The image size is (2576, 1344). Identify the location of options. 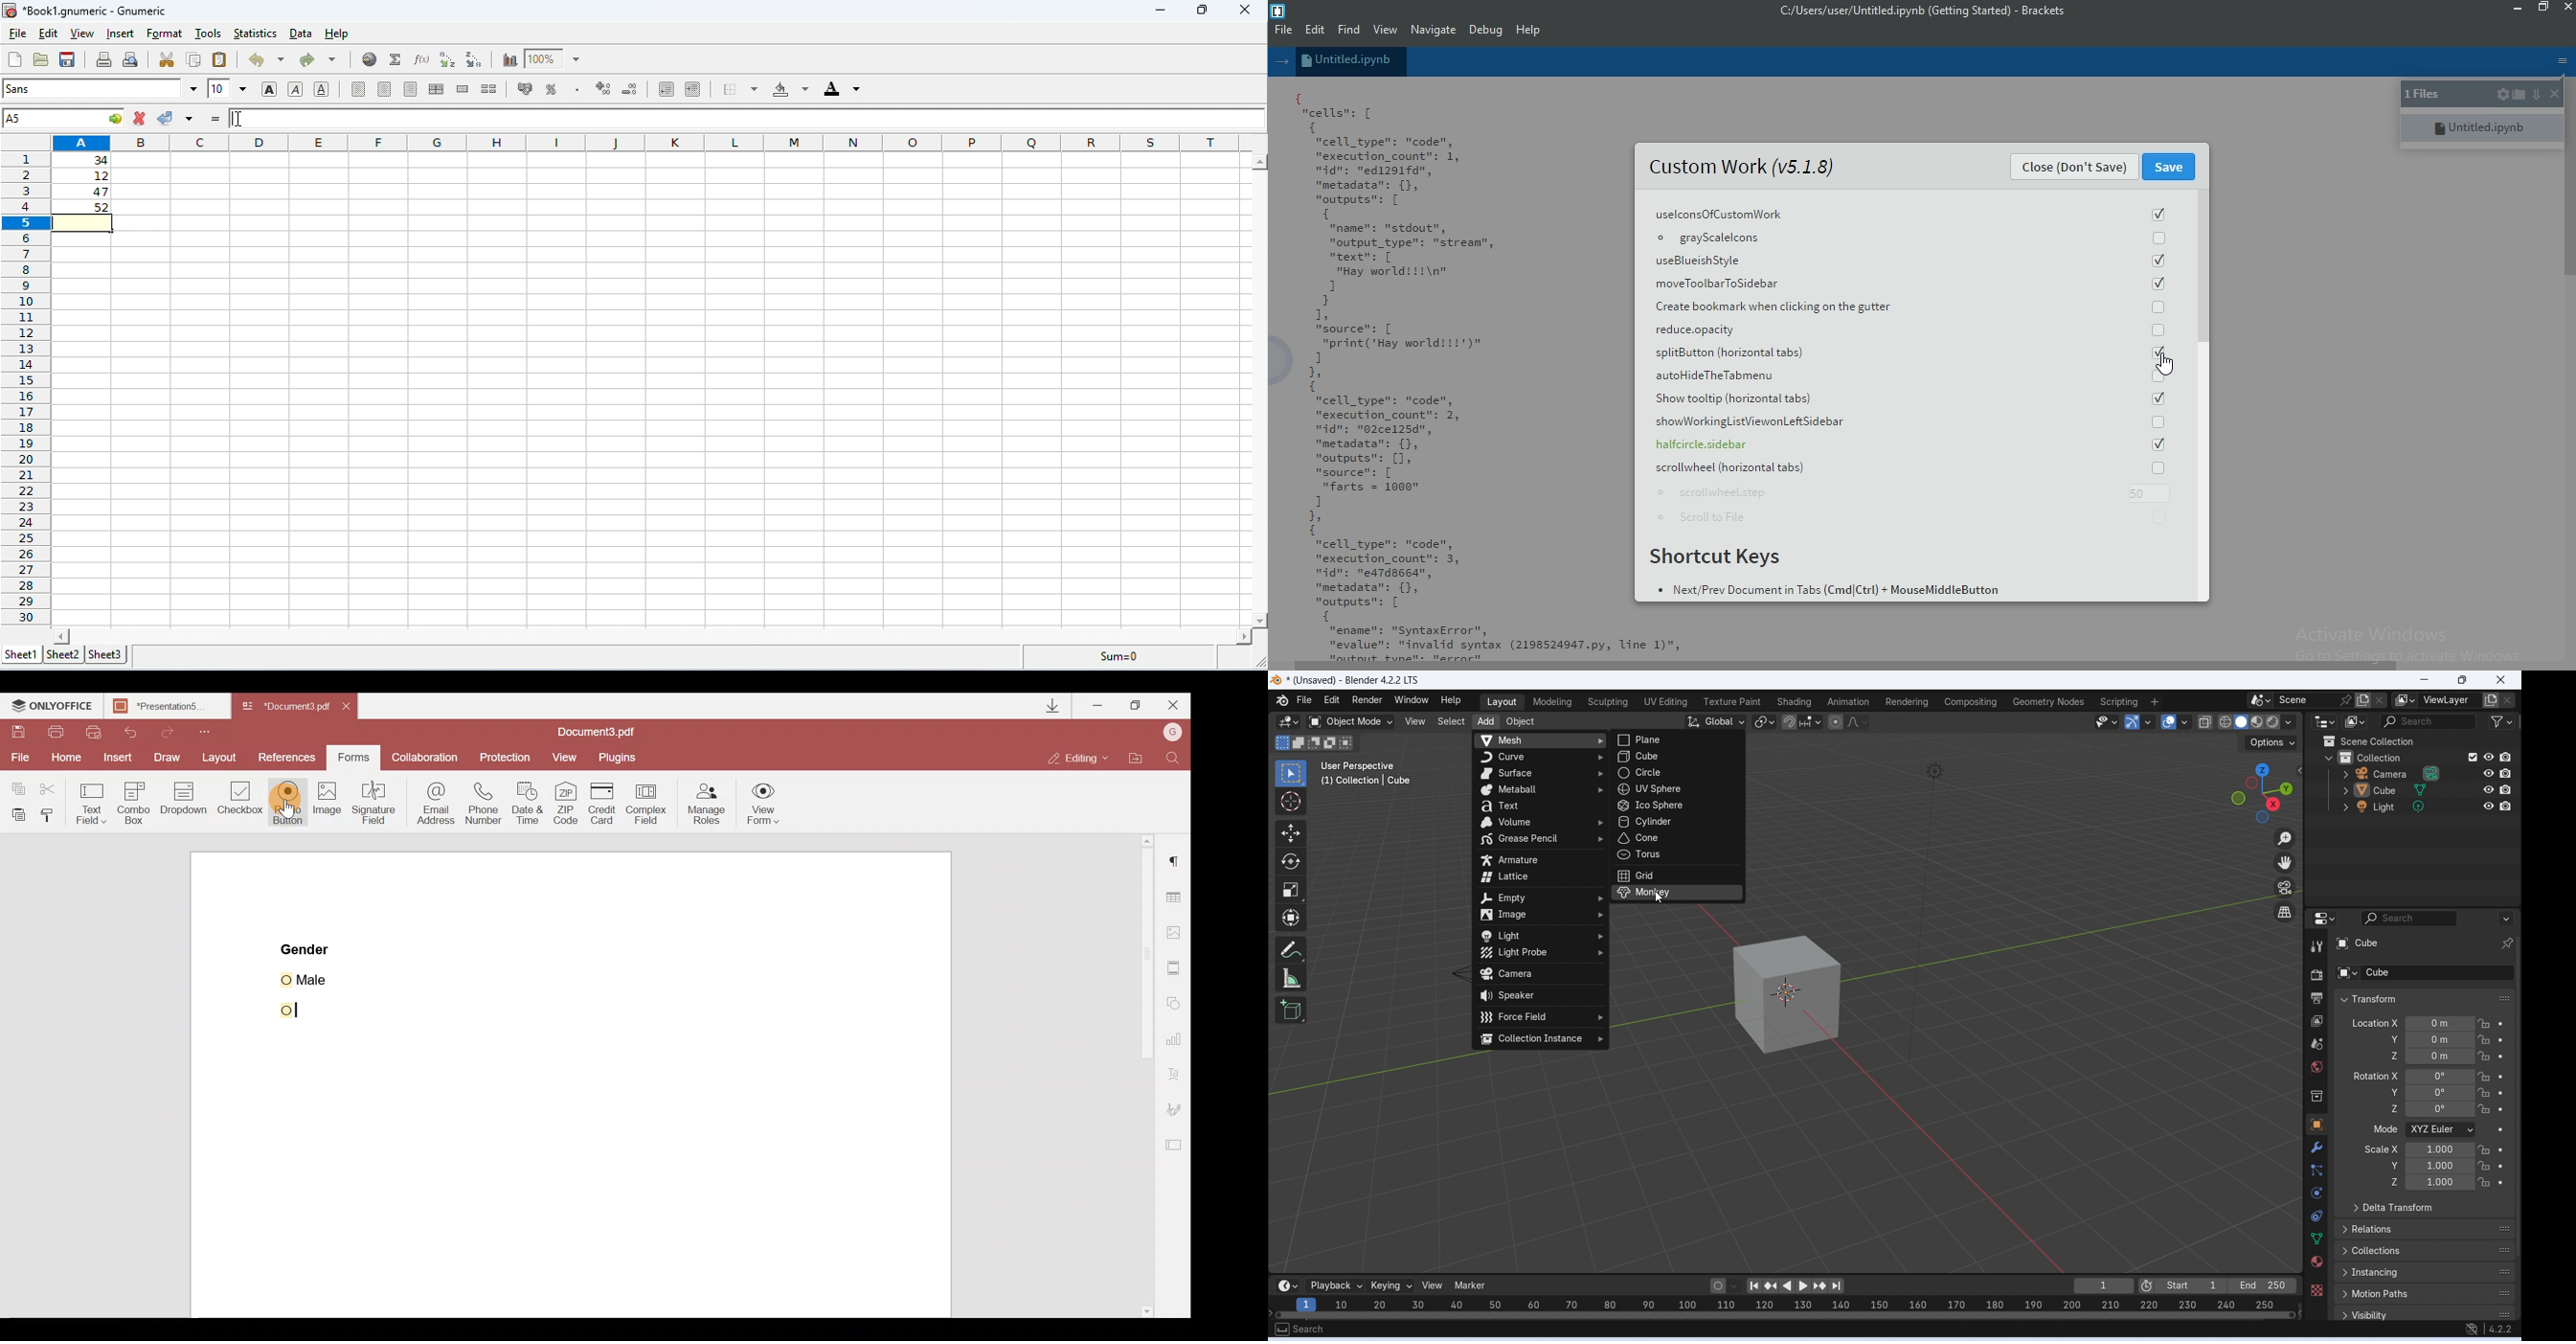
(2273, 742).